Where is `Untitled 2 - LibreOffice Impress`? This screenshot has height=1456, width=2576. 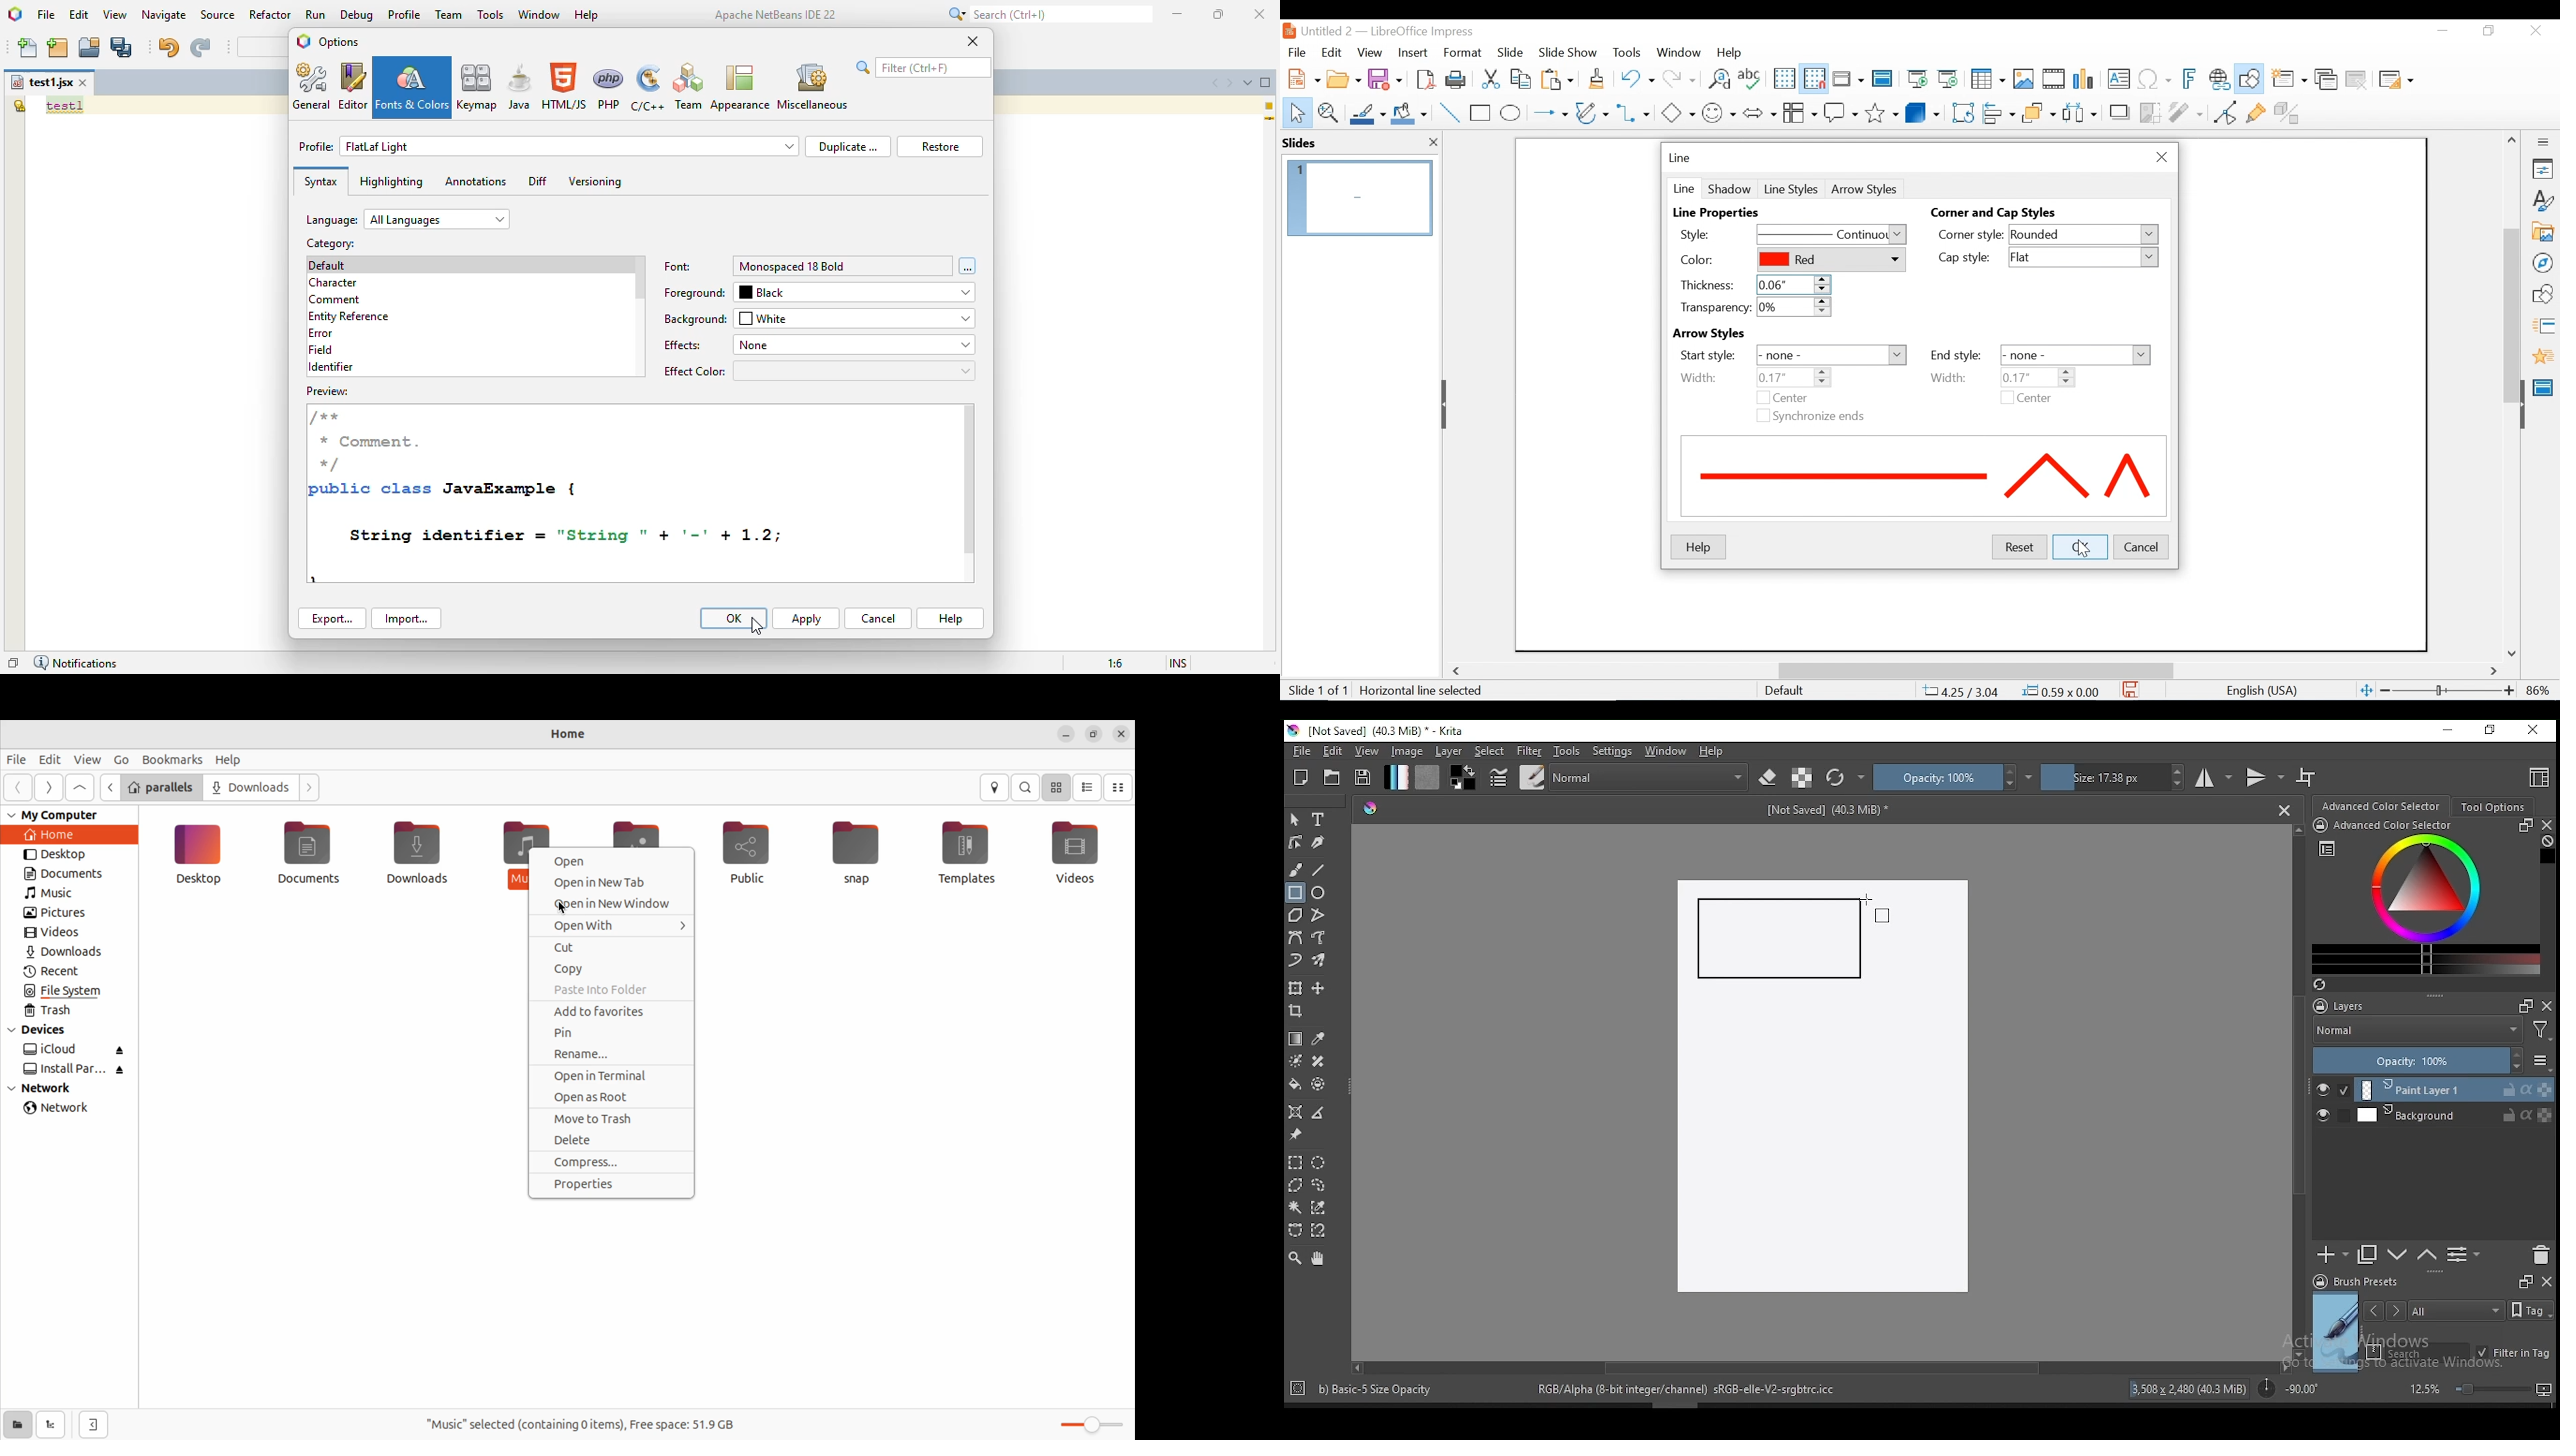 Untitled 2 - LibreOffice Impress is located at coordinates (1401, 31).